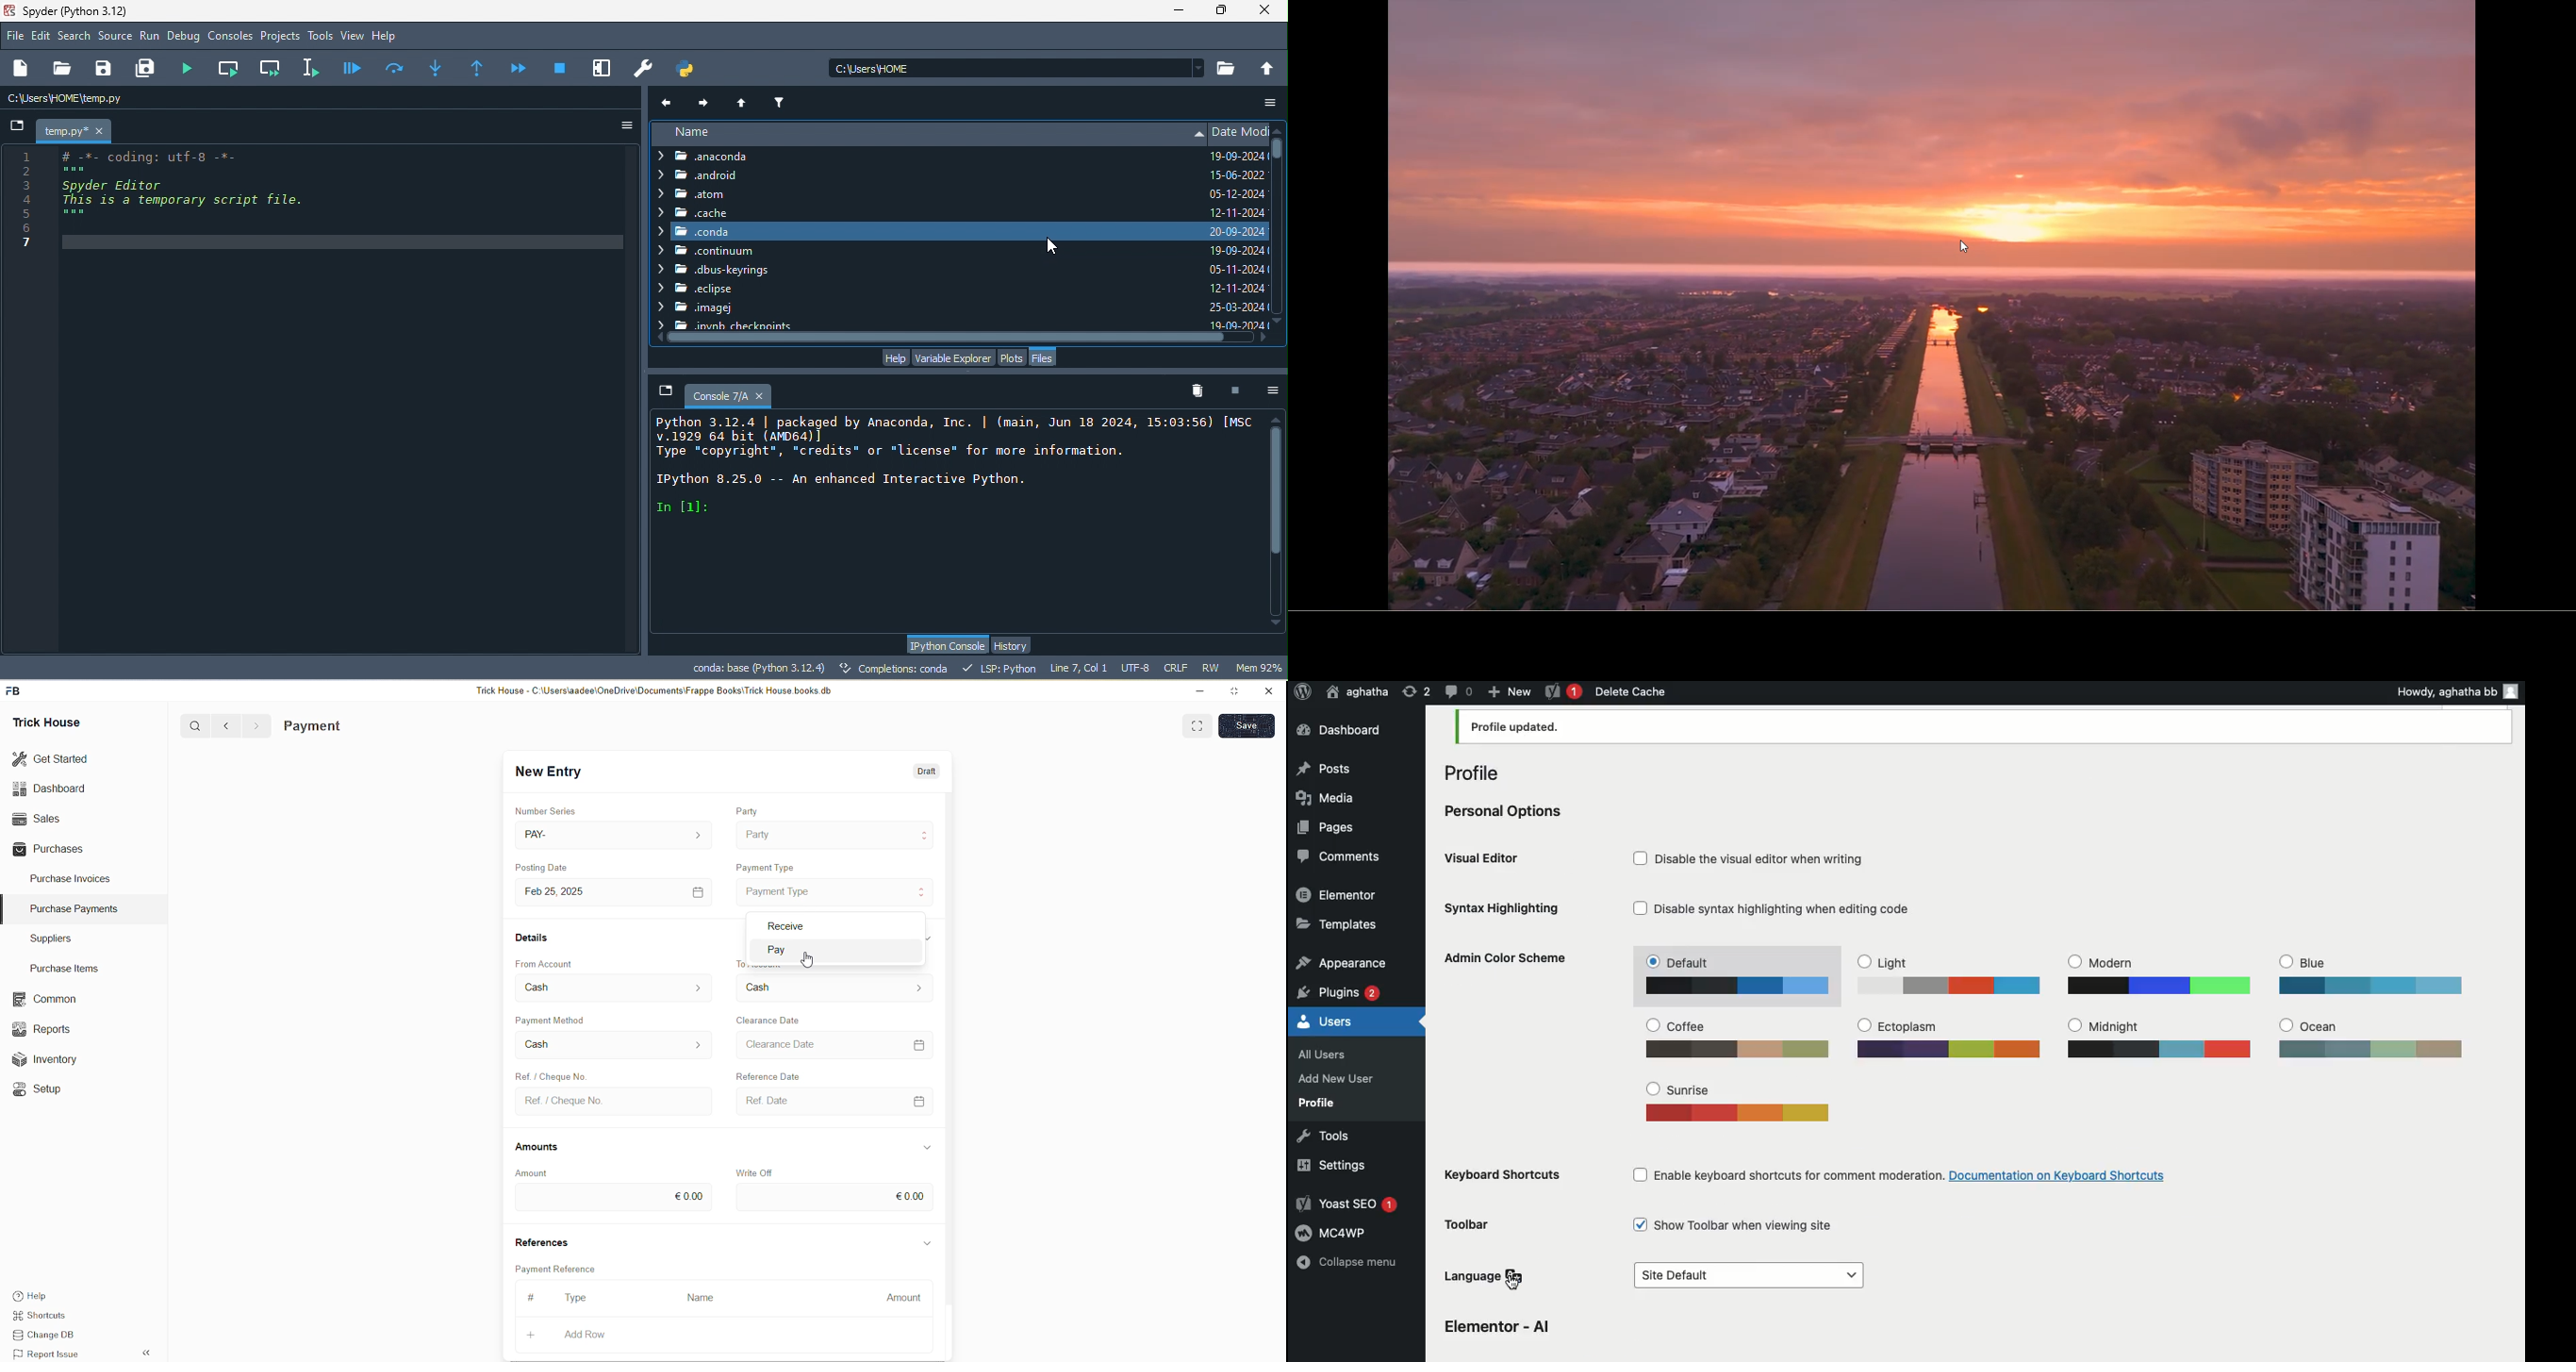  What do you see at coordinates (950, 467) in the screenshot?
I see `console text` at bounding box center [950, 467].